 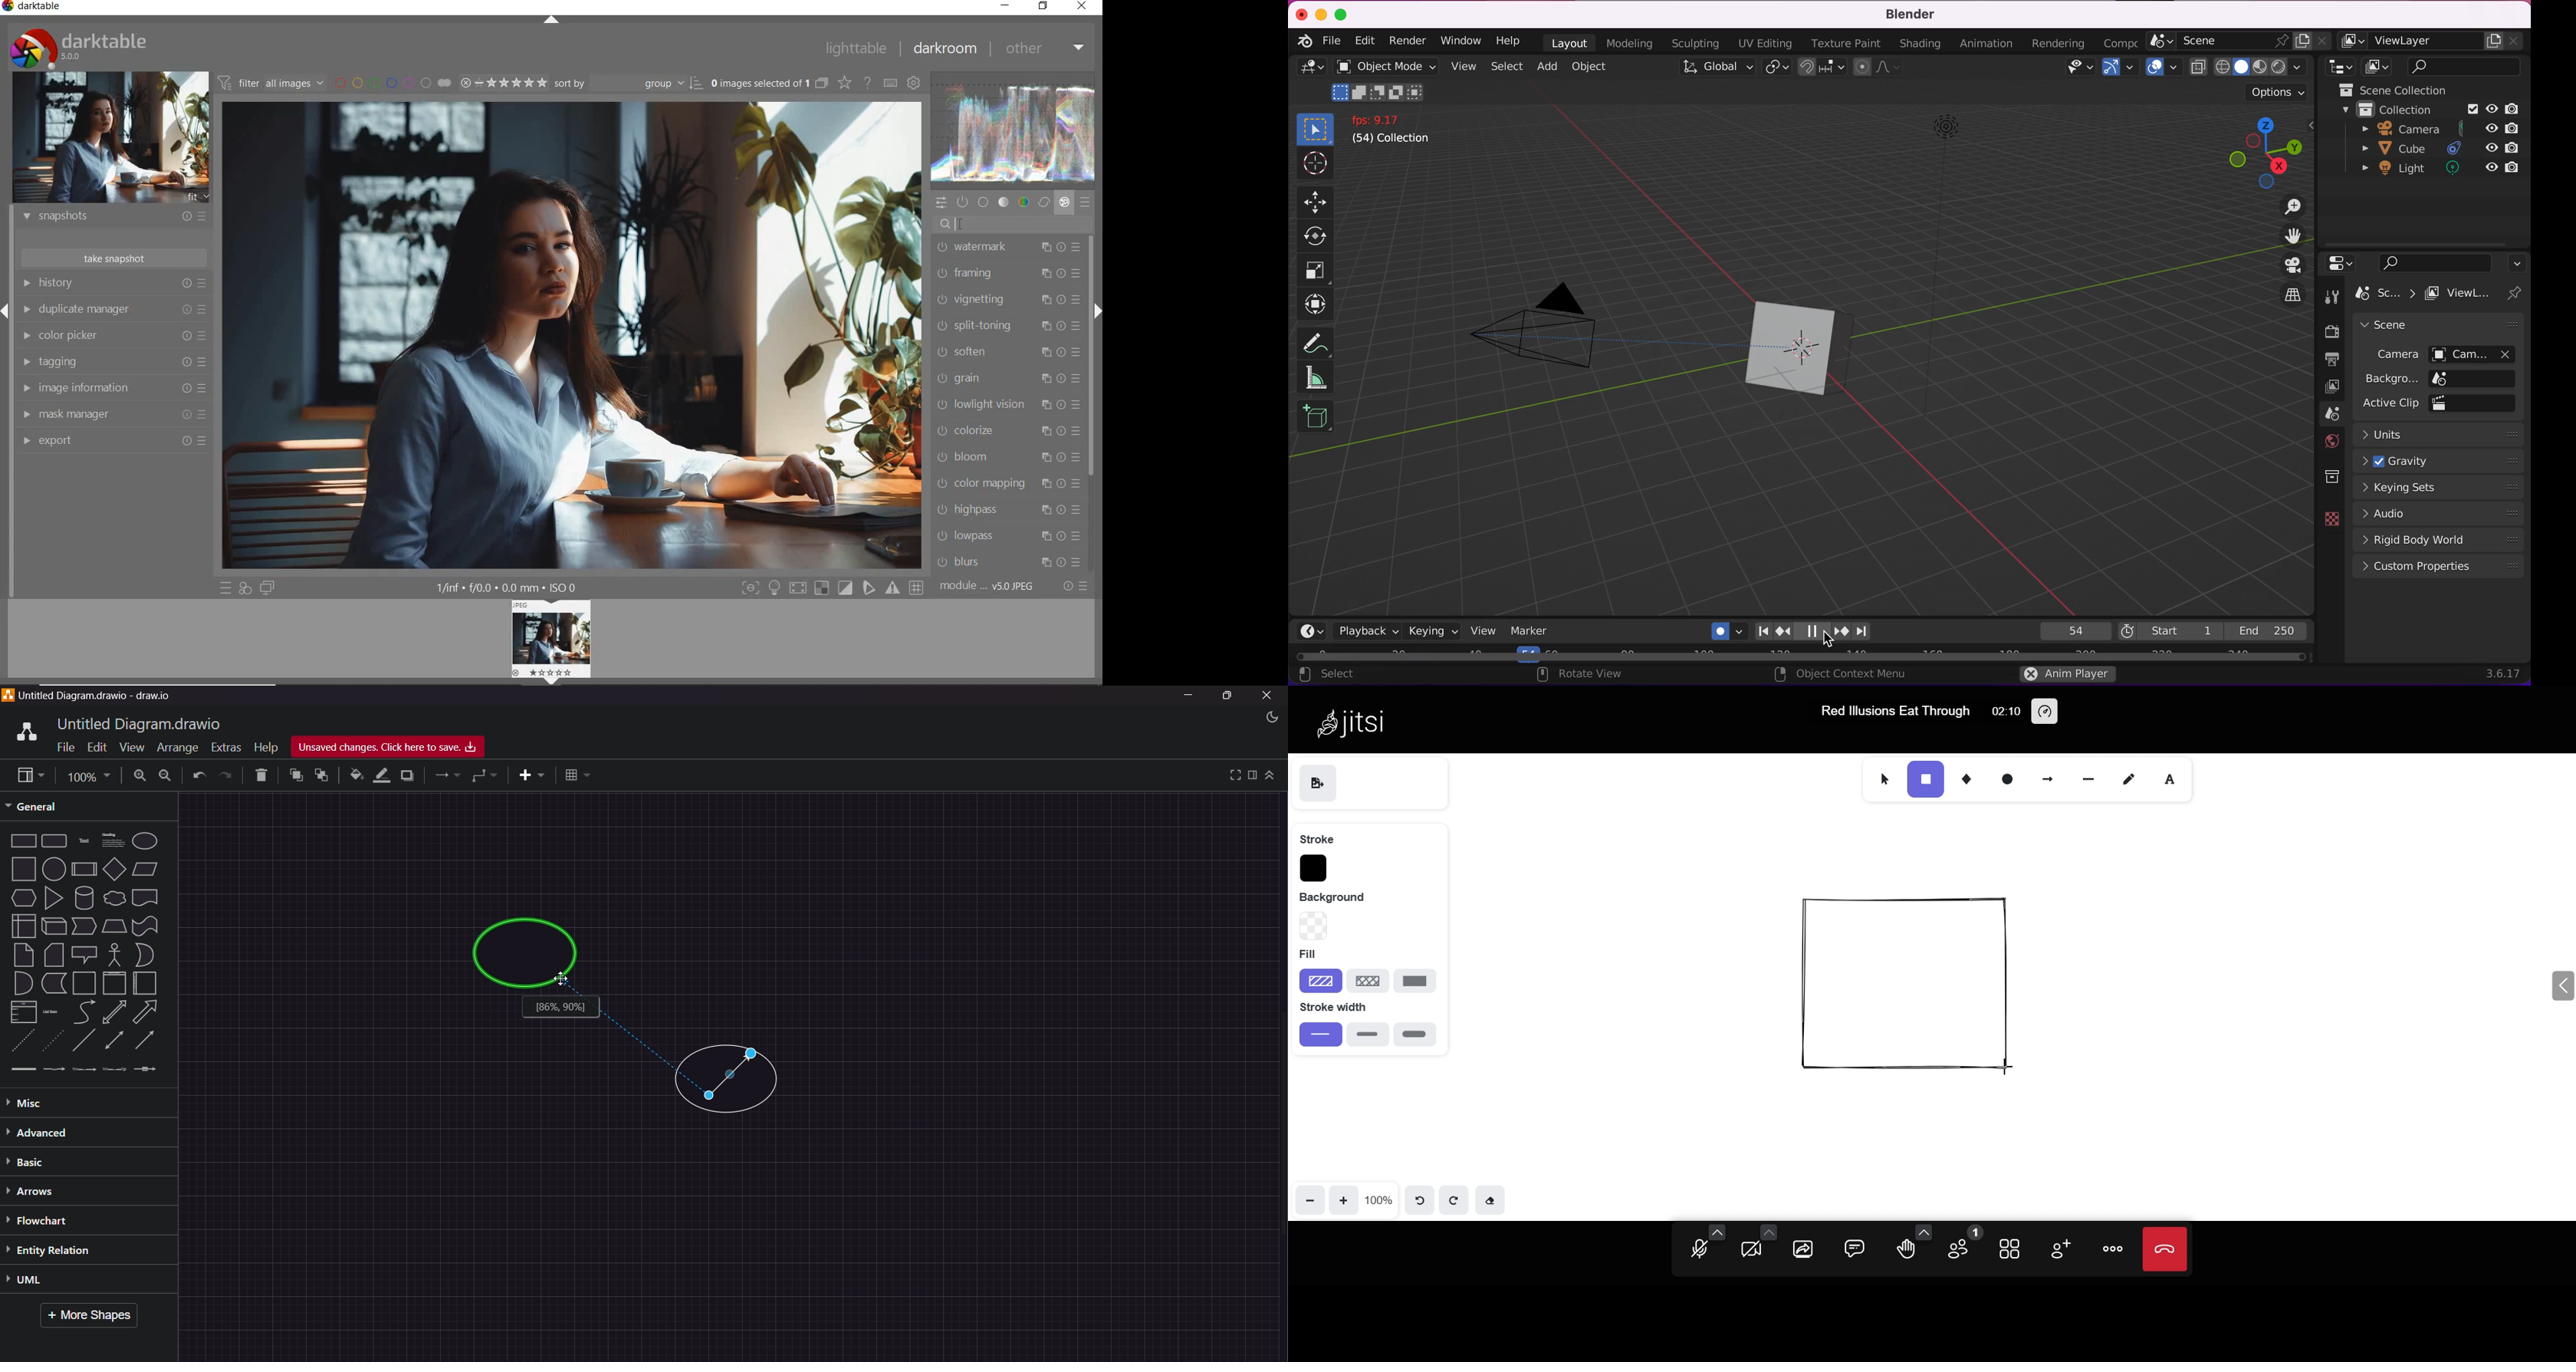 What do you see at coordinates (1897, 711) in the screenshot?
I see `Red lllusions Eat Through` at bounding box center [1897, 711].